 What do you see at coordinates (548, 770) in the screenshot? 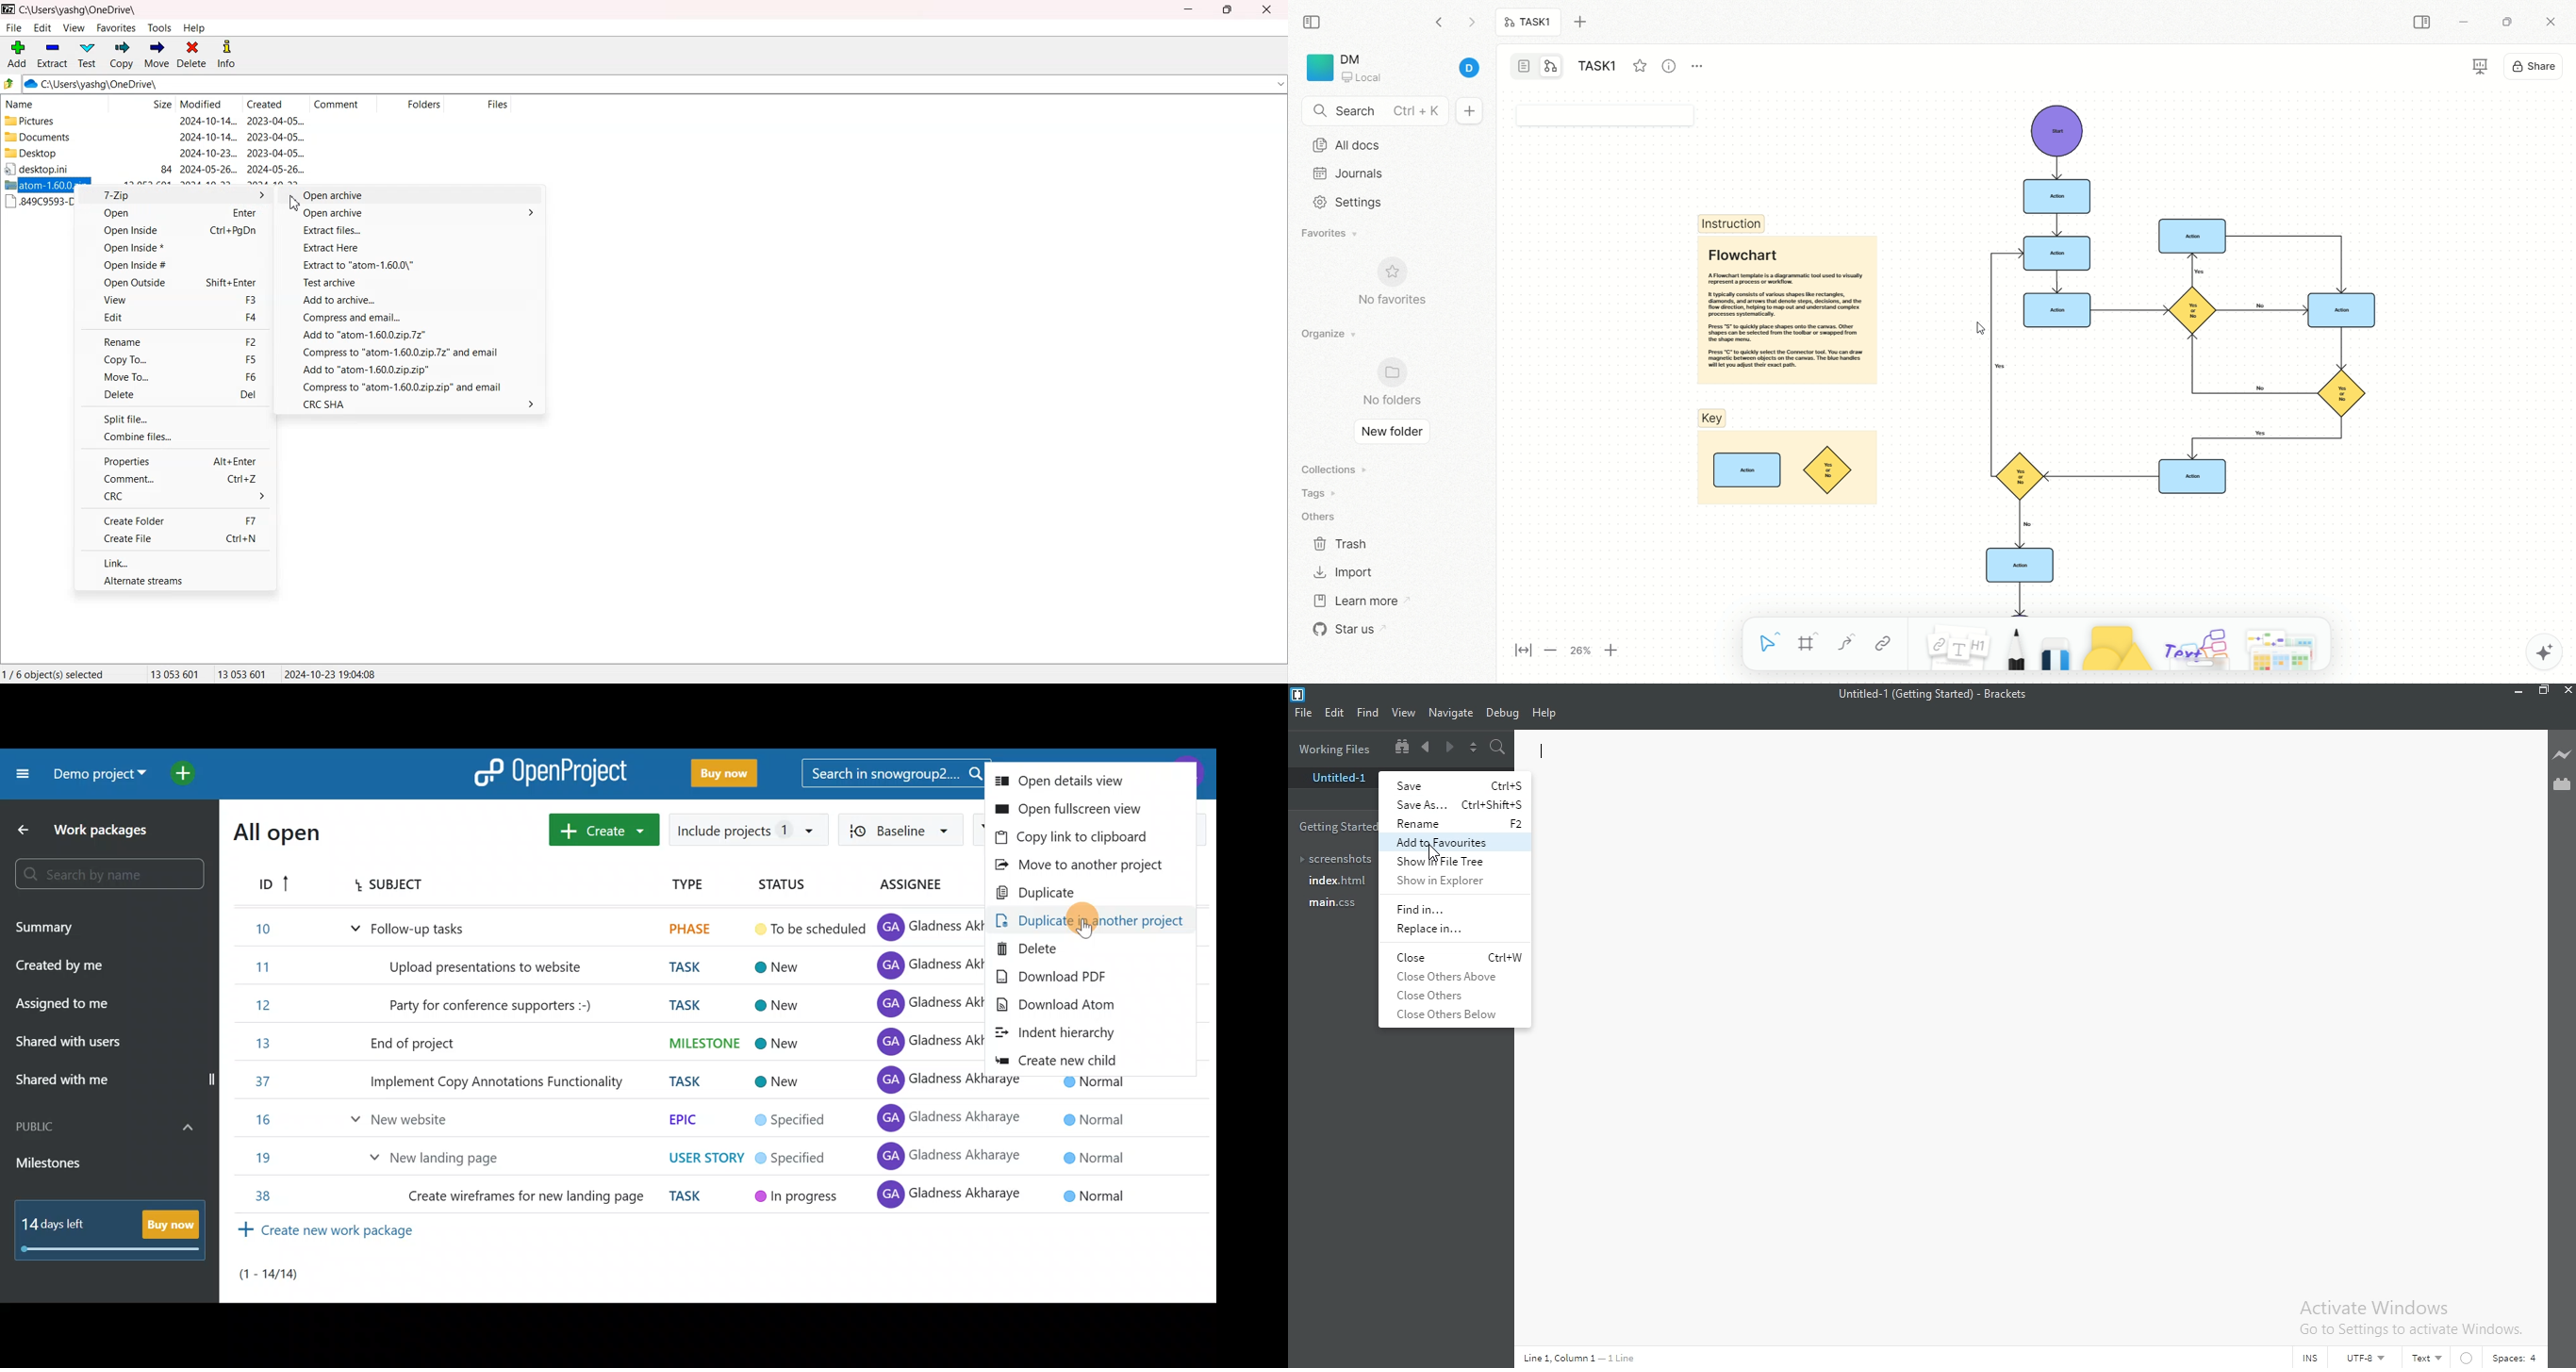
I see `OpenProject` at bounding box center [548, 770].